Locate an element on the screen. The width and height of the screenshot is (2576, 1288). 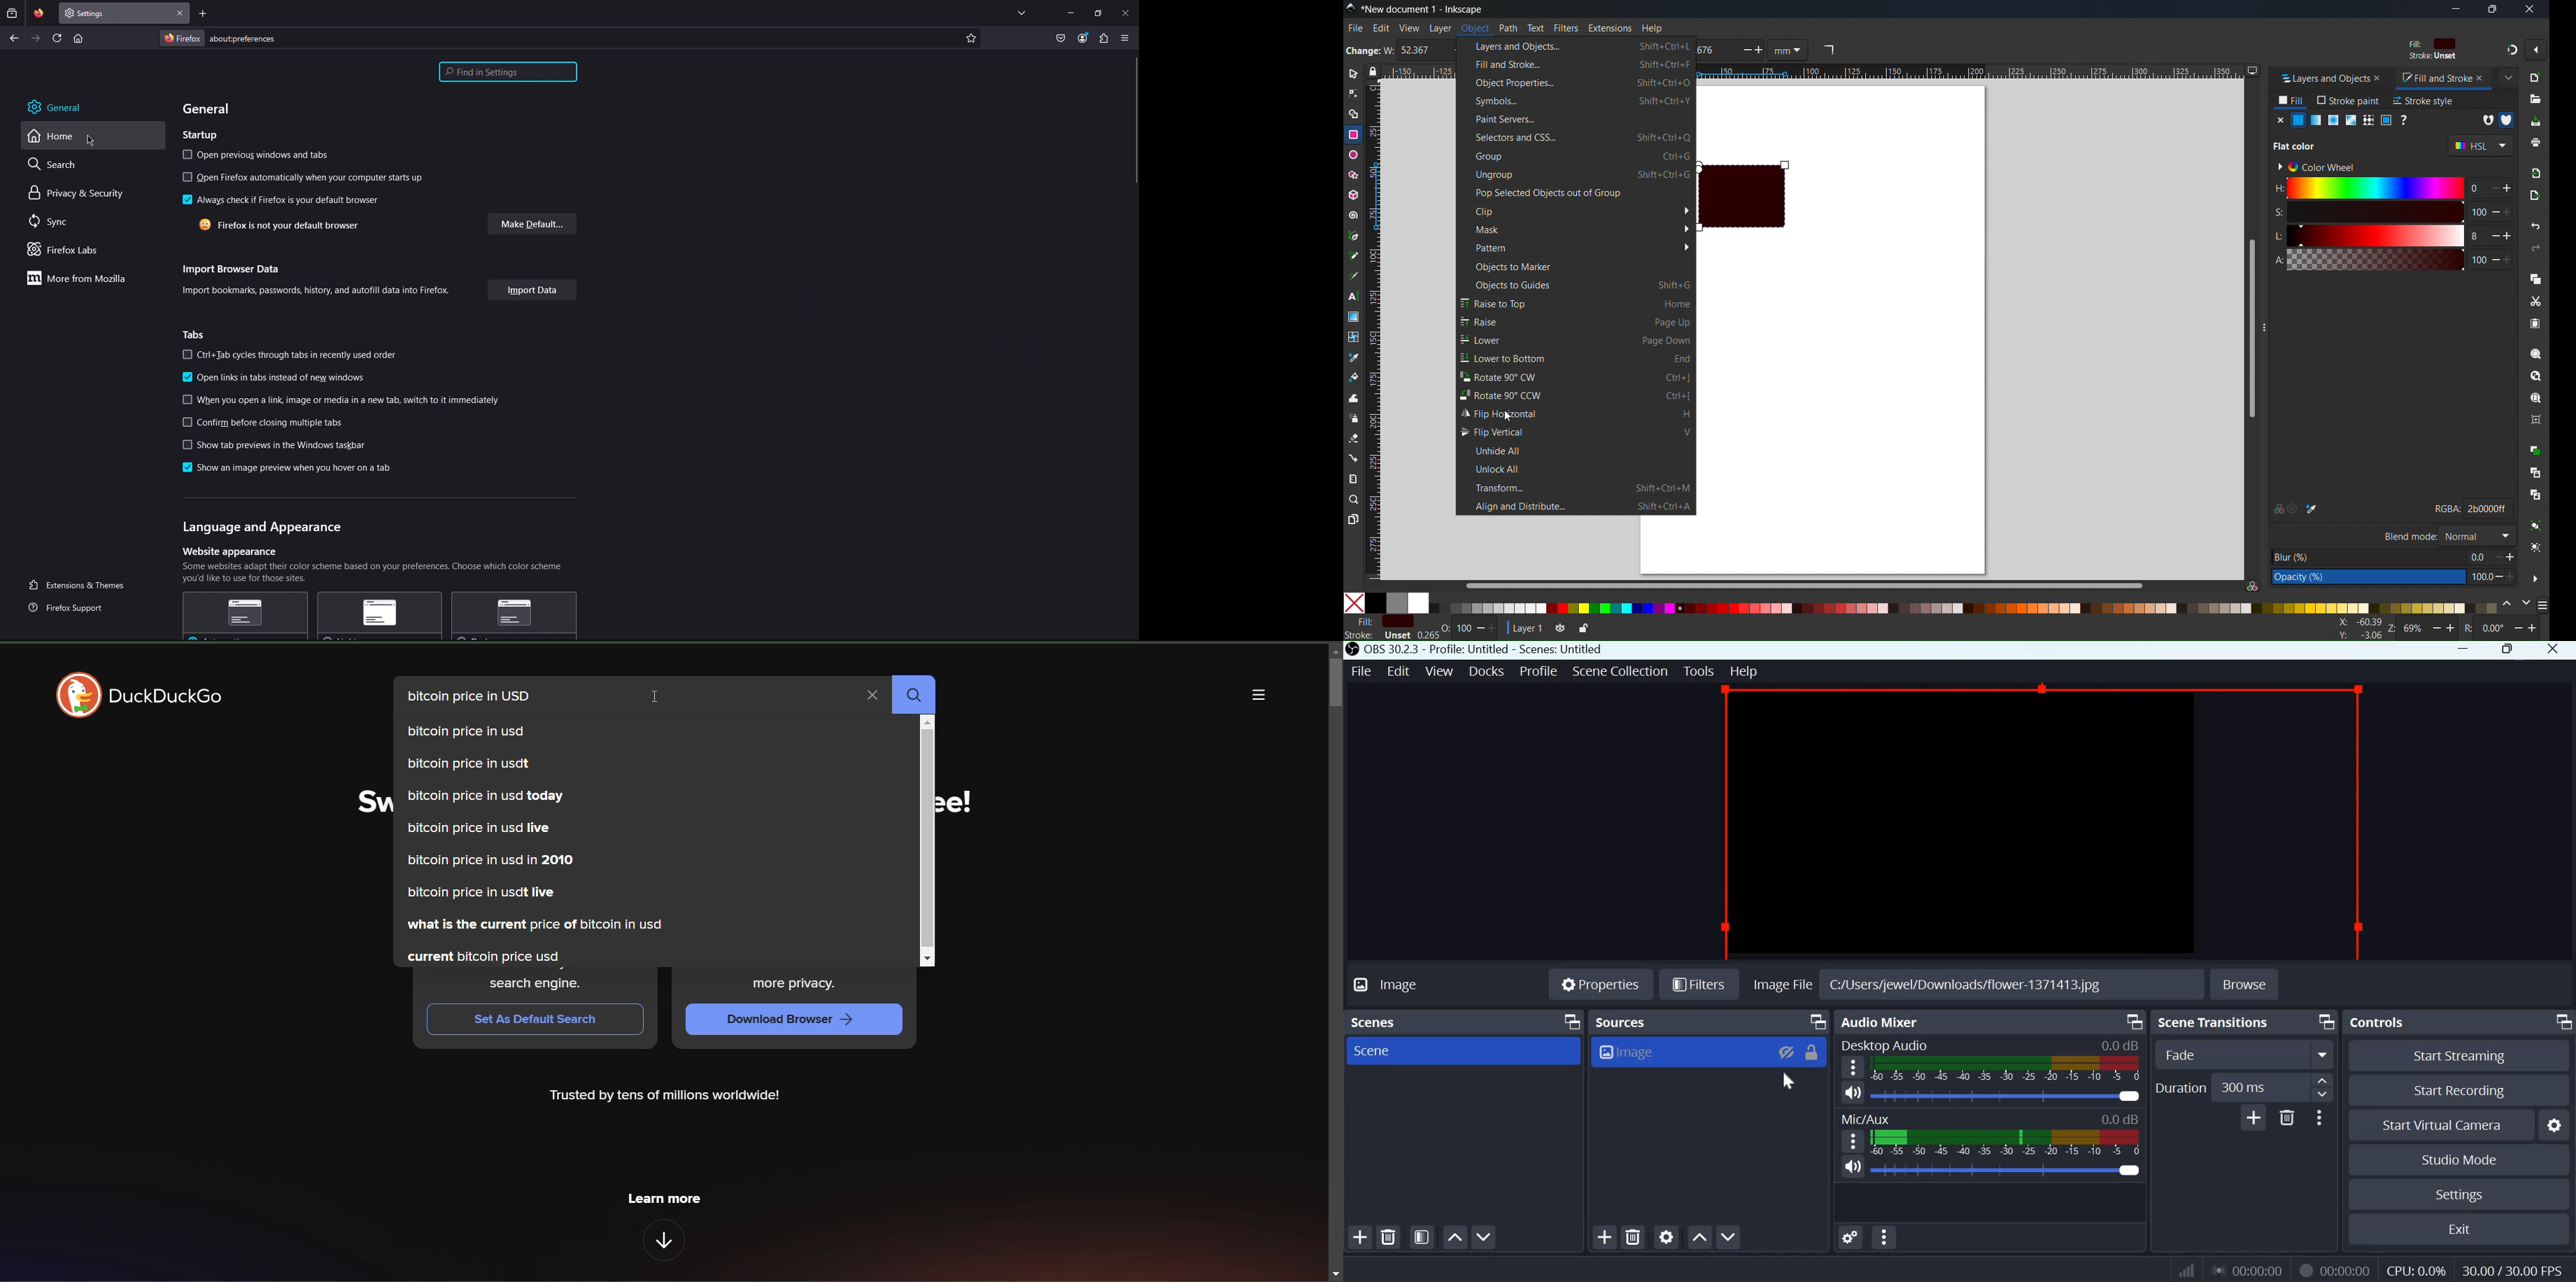
Color wheel is located at coordinates (2322, 165).